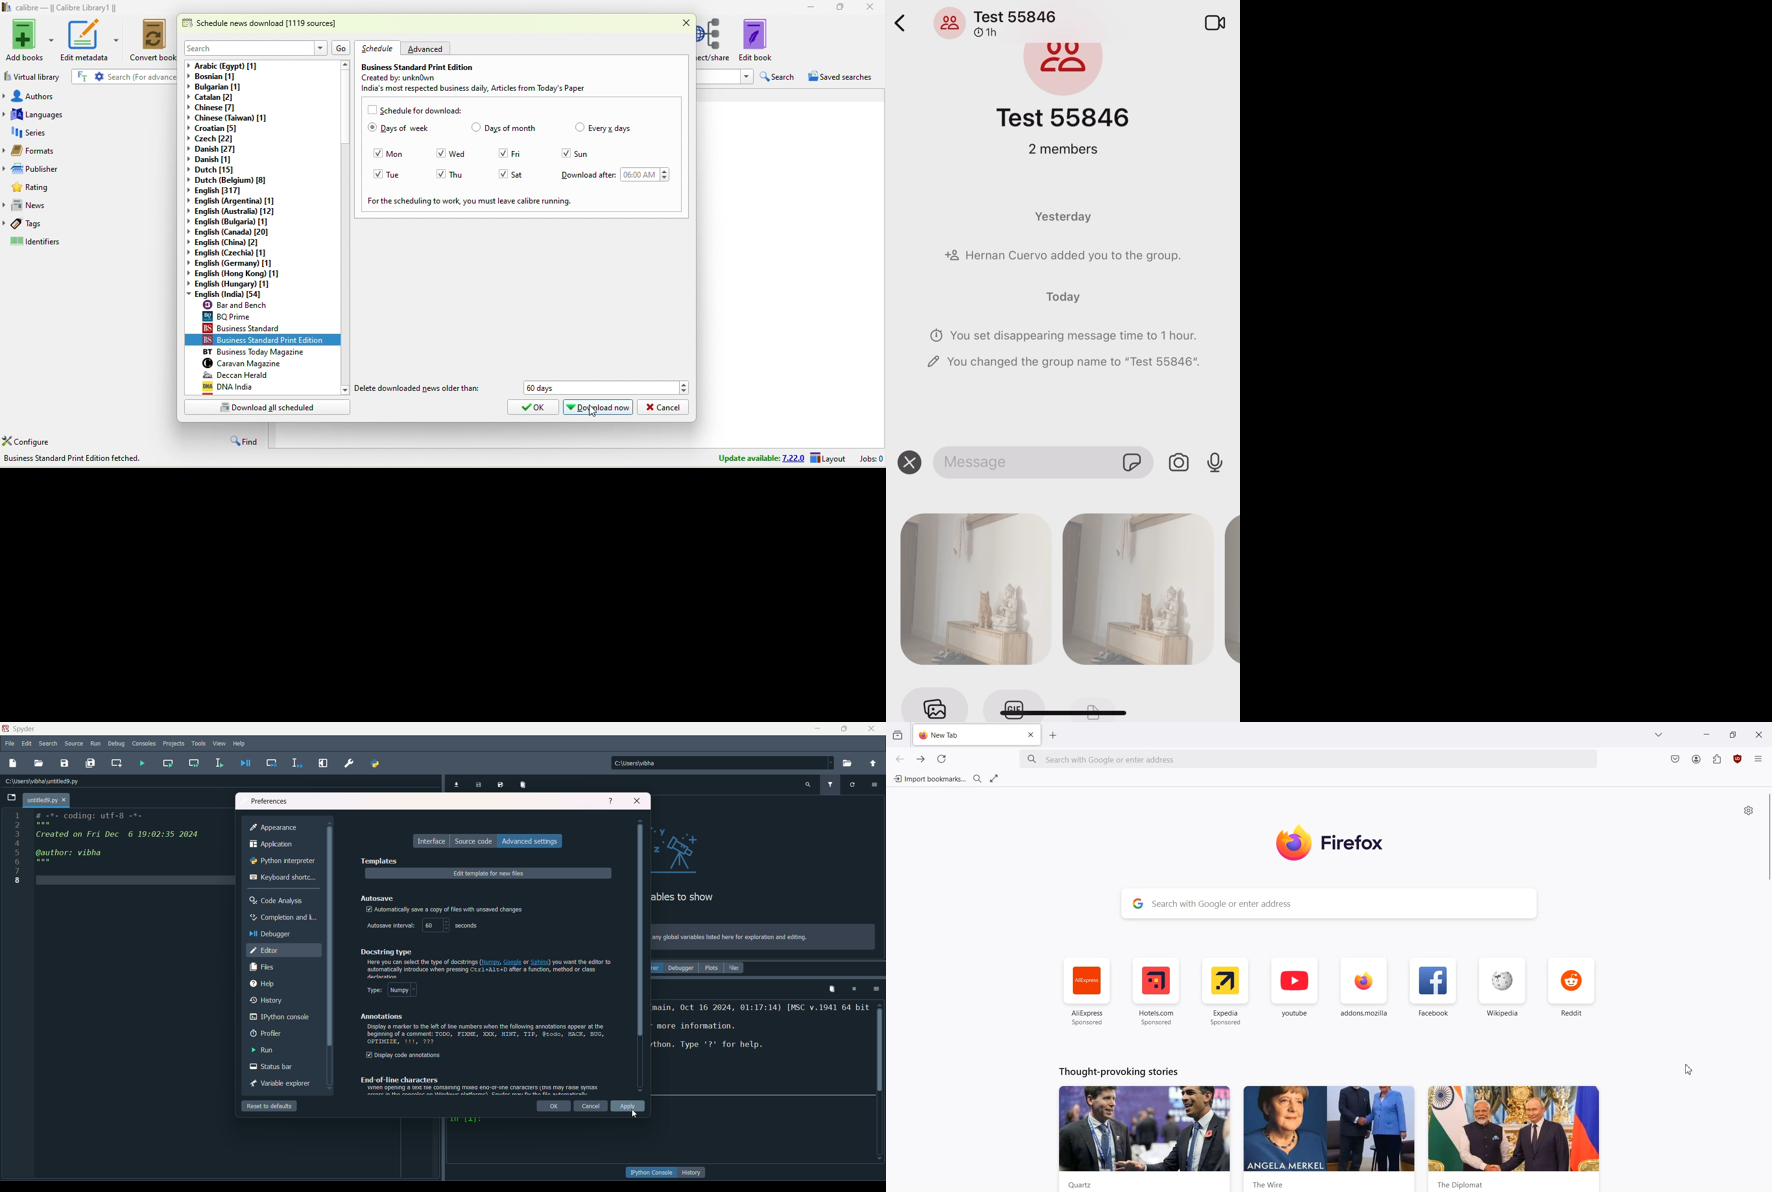 This screenshot has width=1792, height=1204. Describe the element at coordinates (874, 989) in the screenshot. I see `options` at that location.